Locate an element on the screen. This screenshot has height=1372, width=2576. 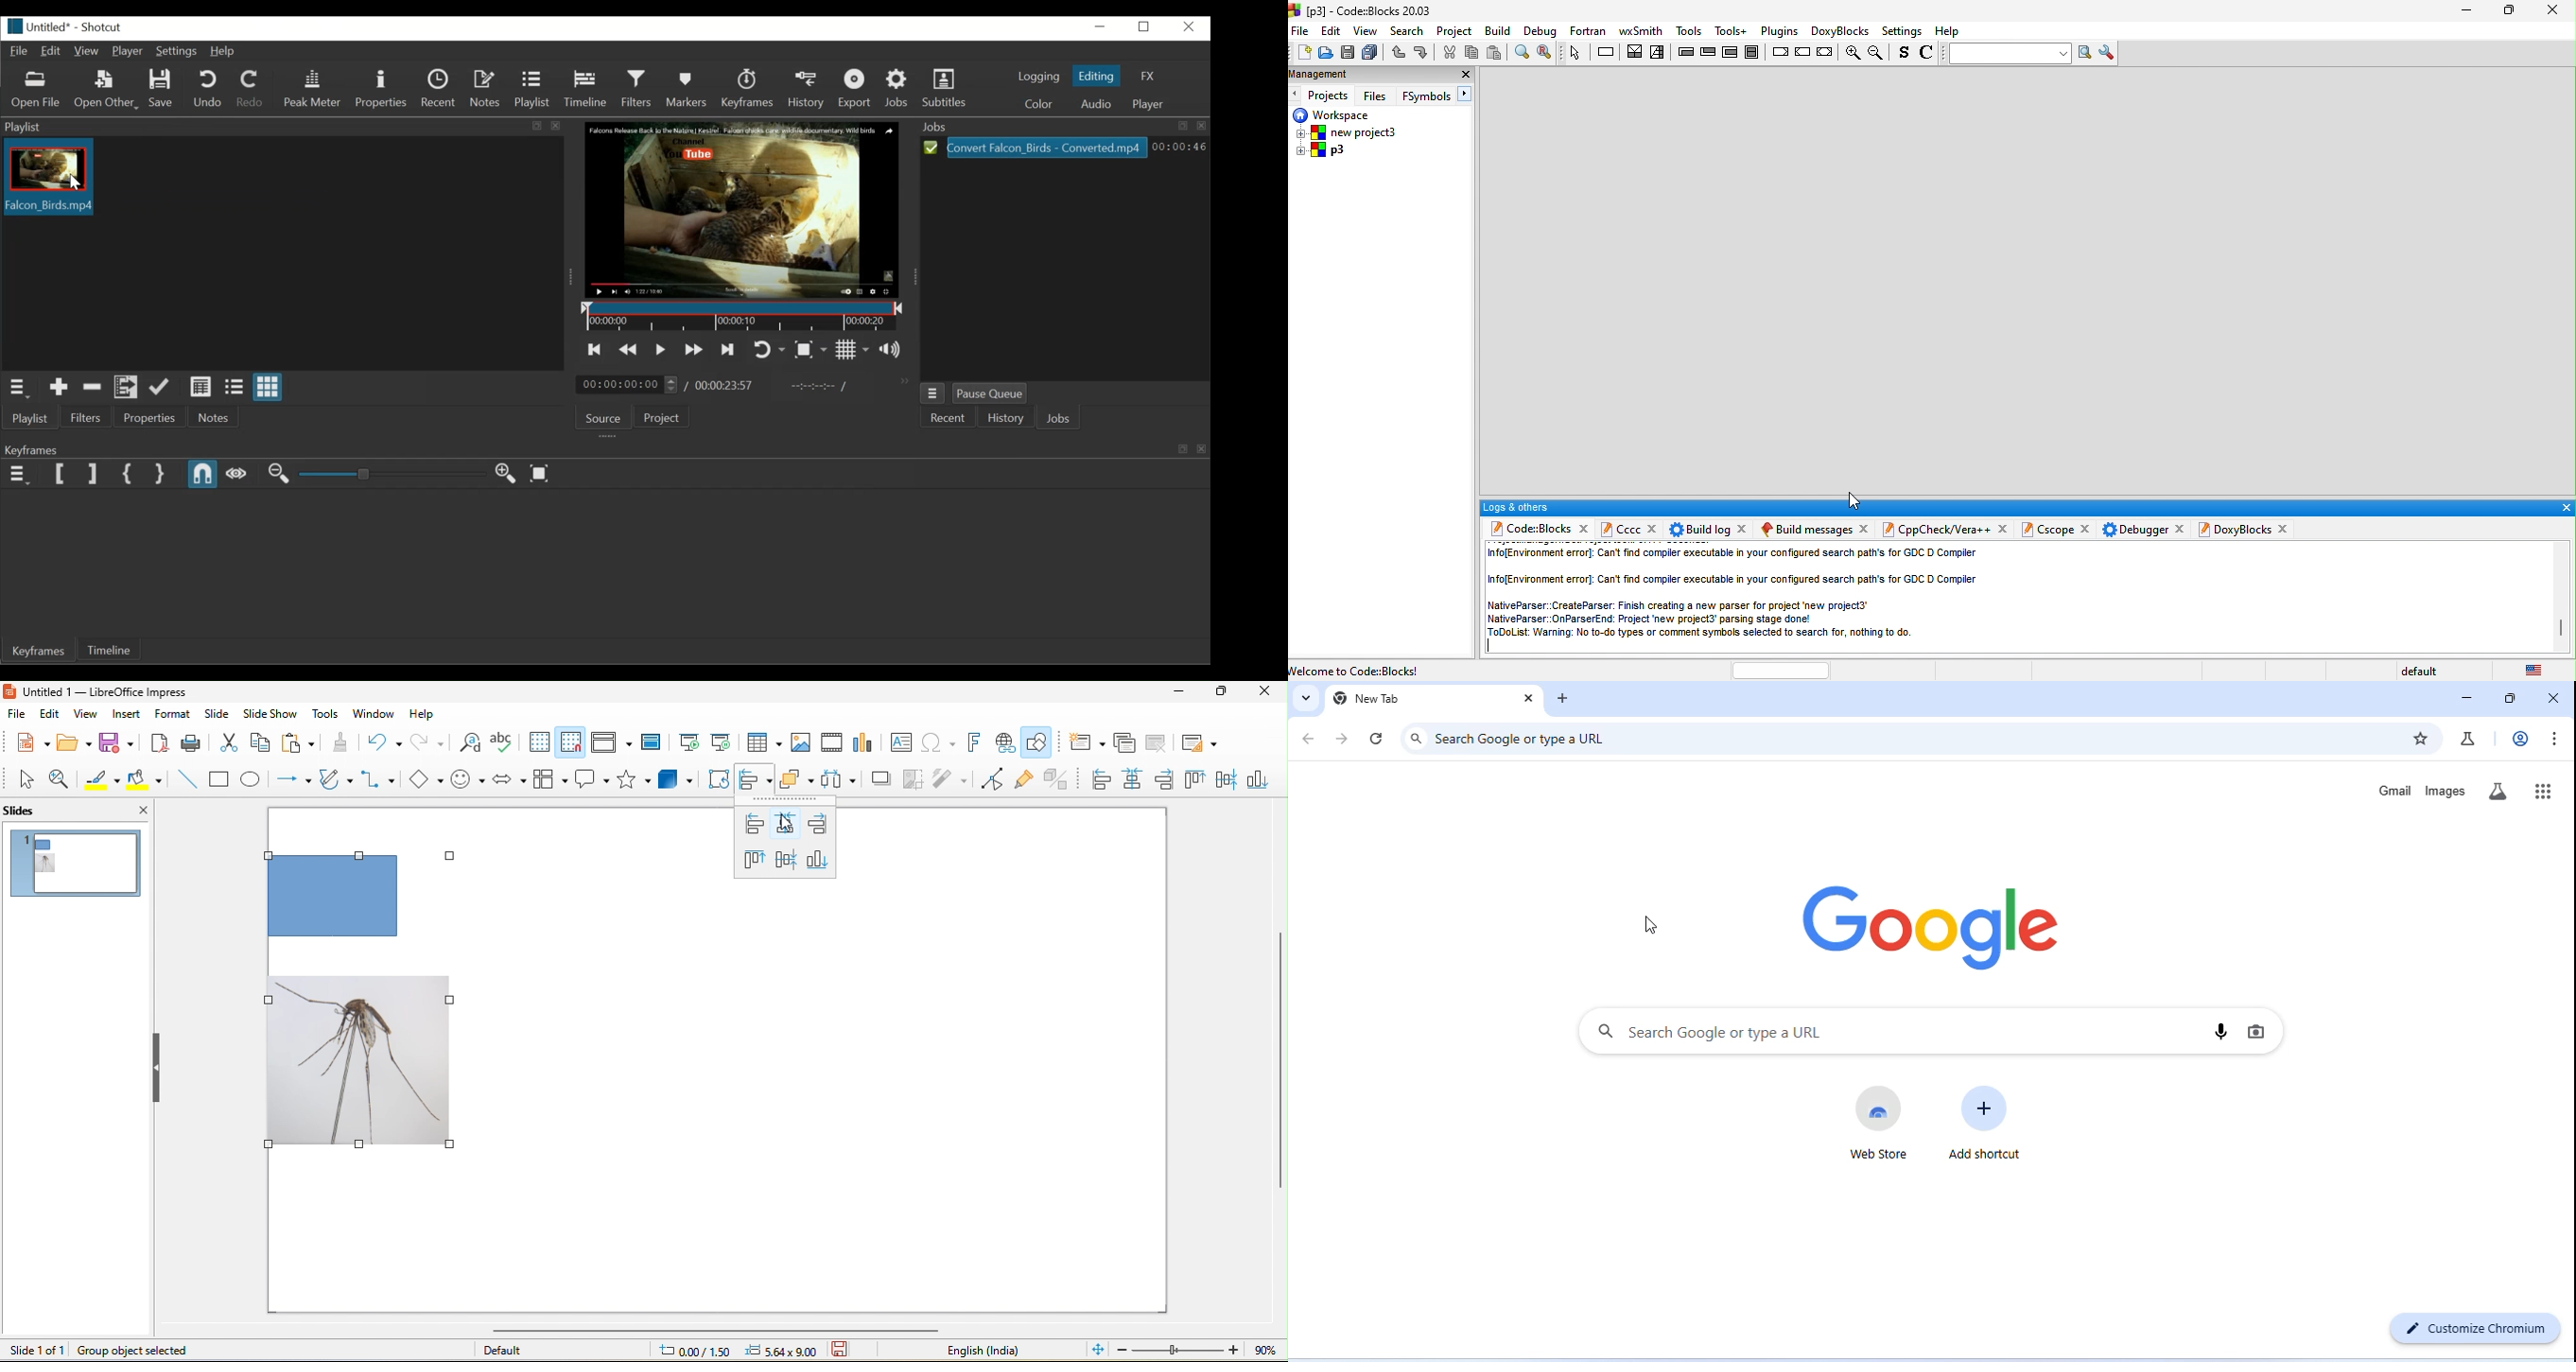
select is located at coordinates (1576, 52).